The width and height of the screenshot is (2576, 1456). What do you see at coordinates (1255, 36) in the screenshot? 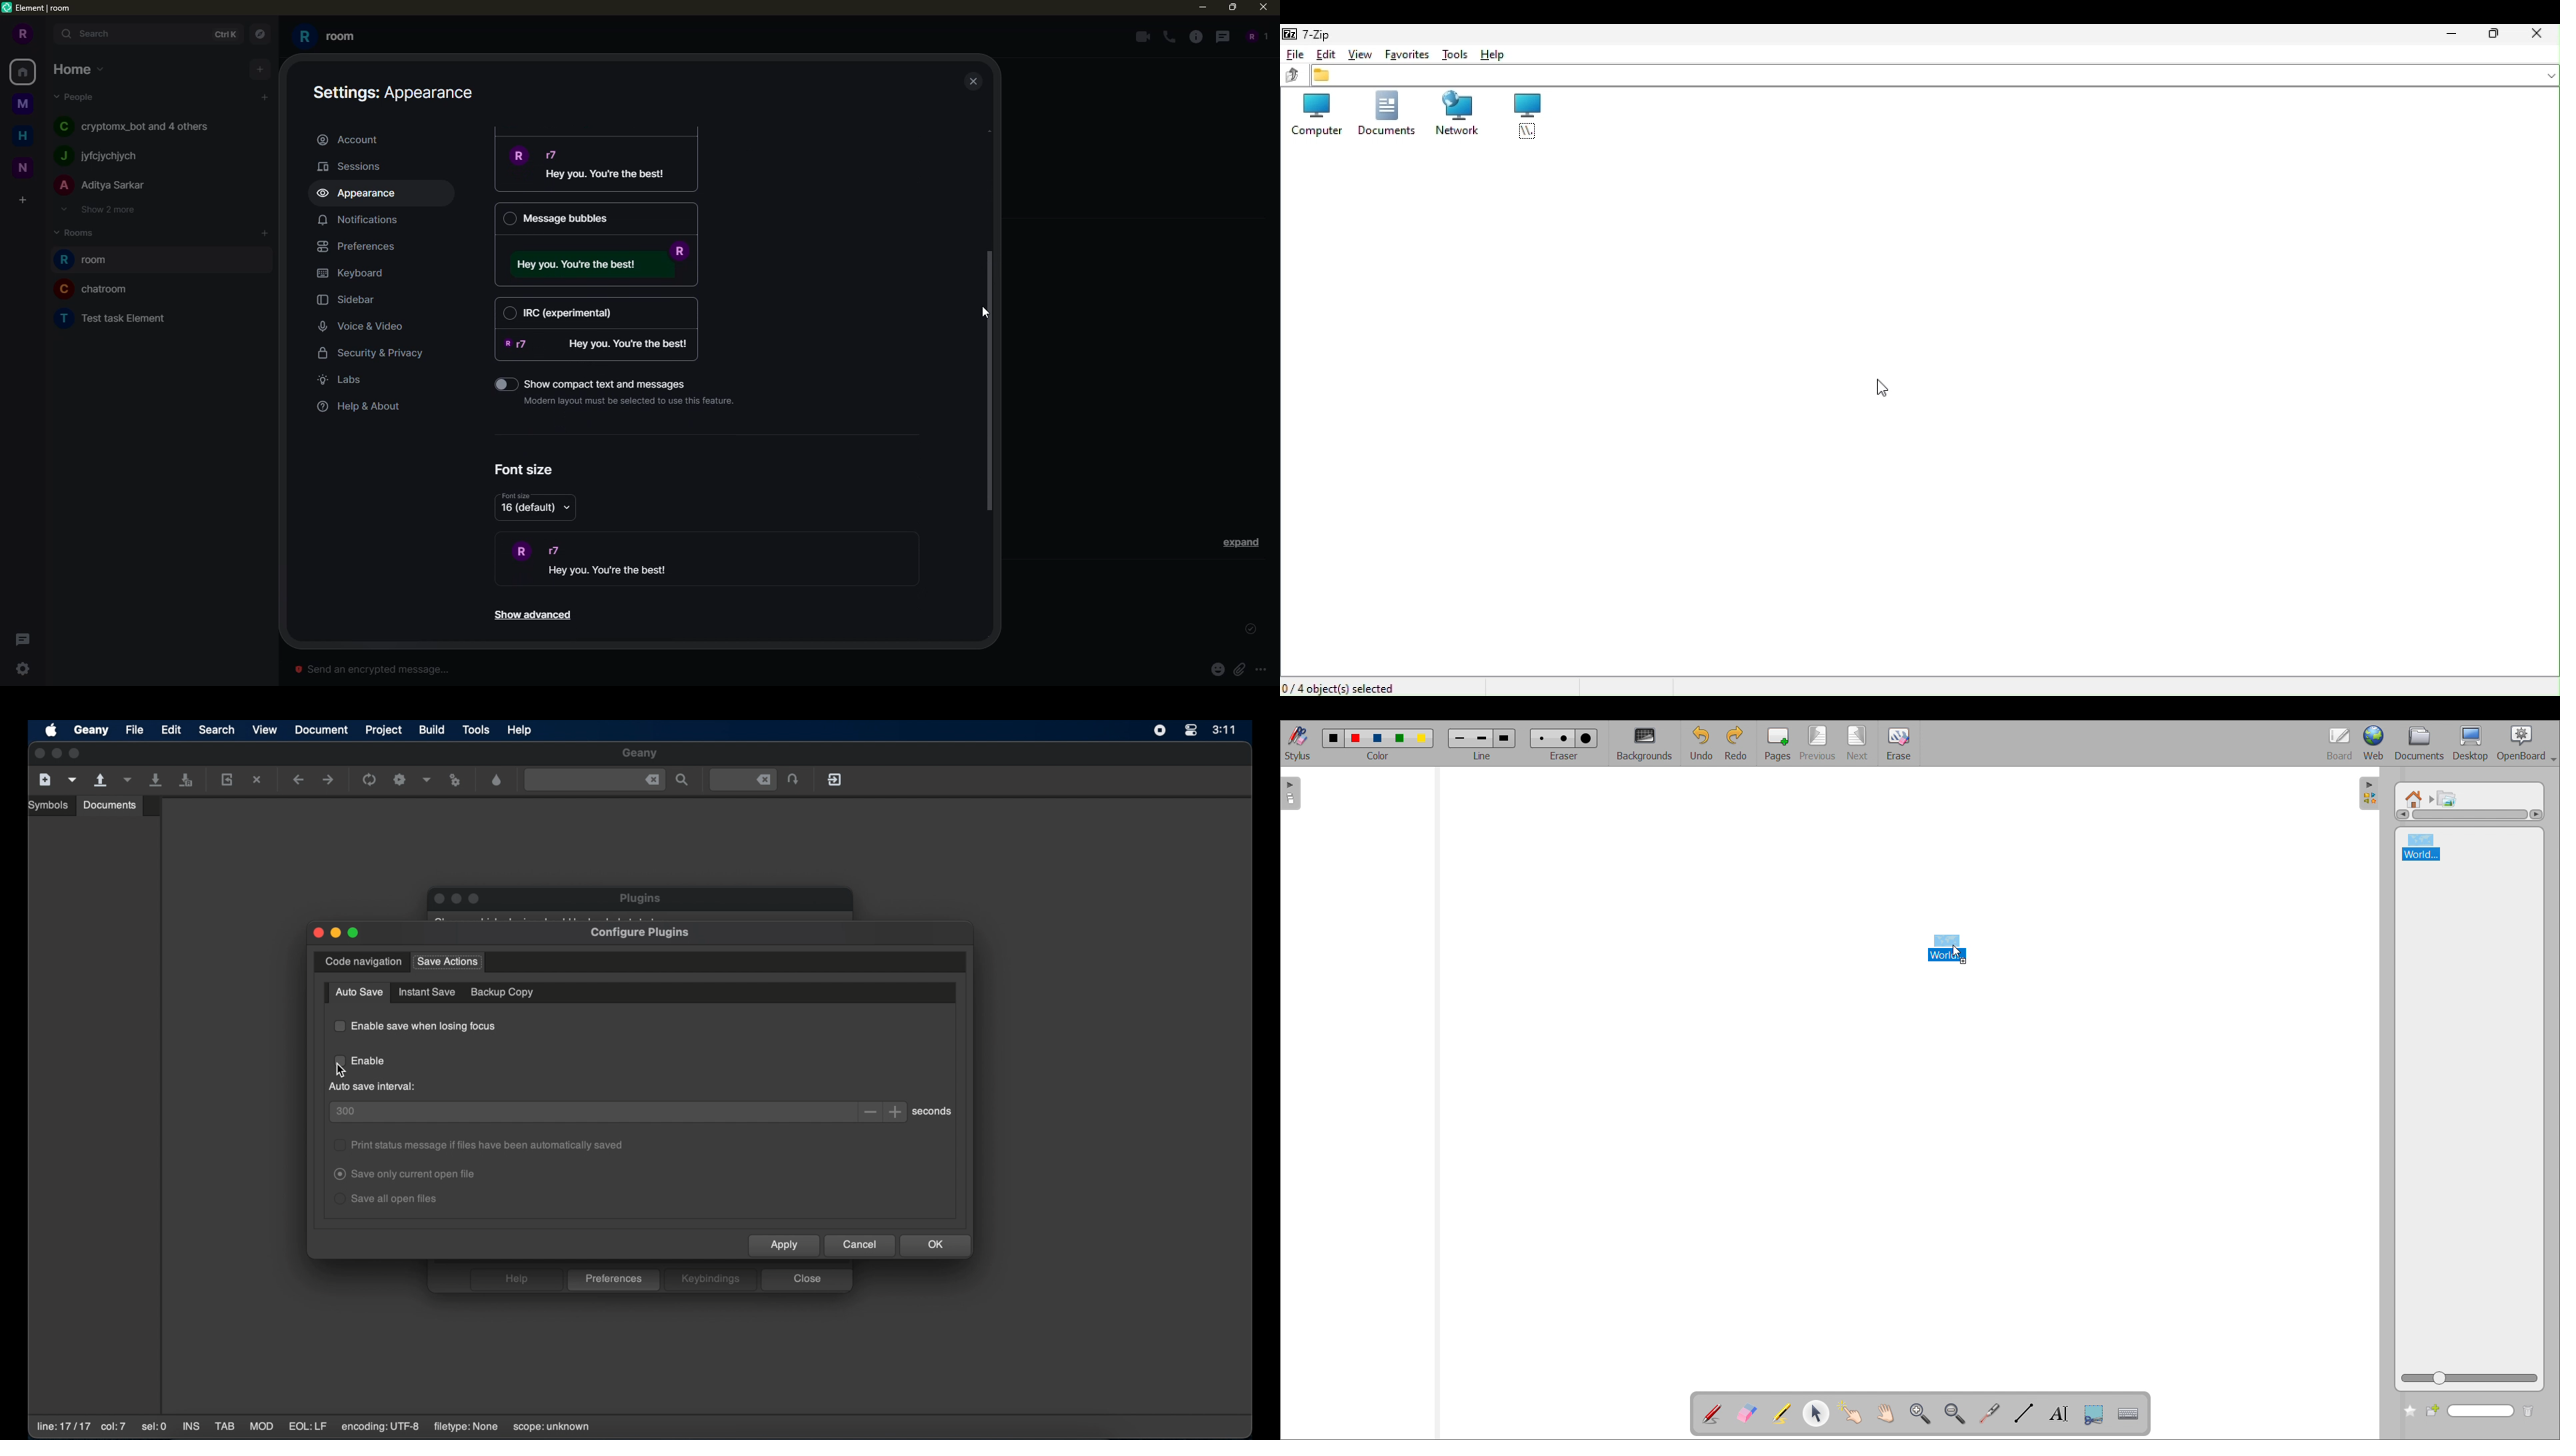
I see `people` at bounding box center [1255, 36].